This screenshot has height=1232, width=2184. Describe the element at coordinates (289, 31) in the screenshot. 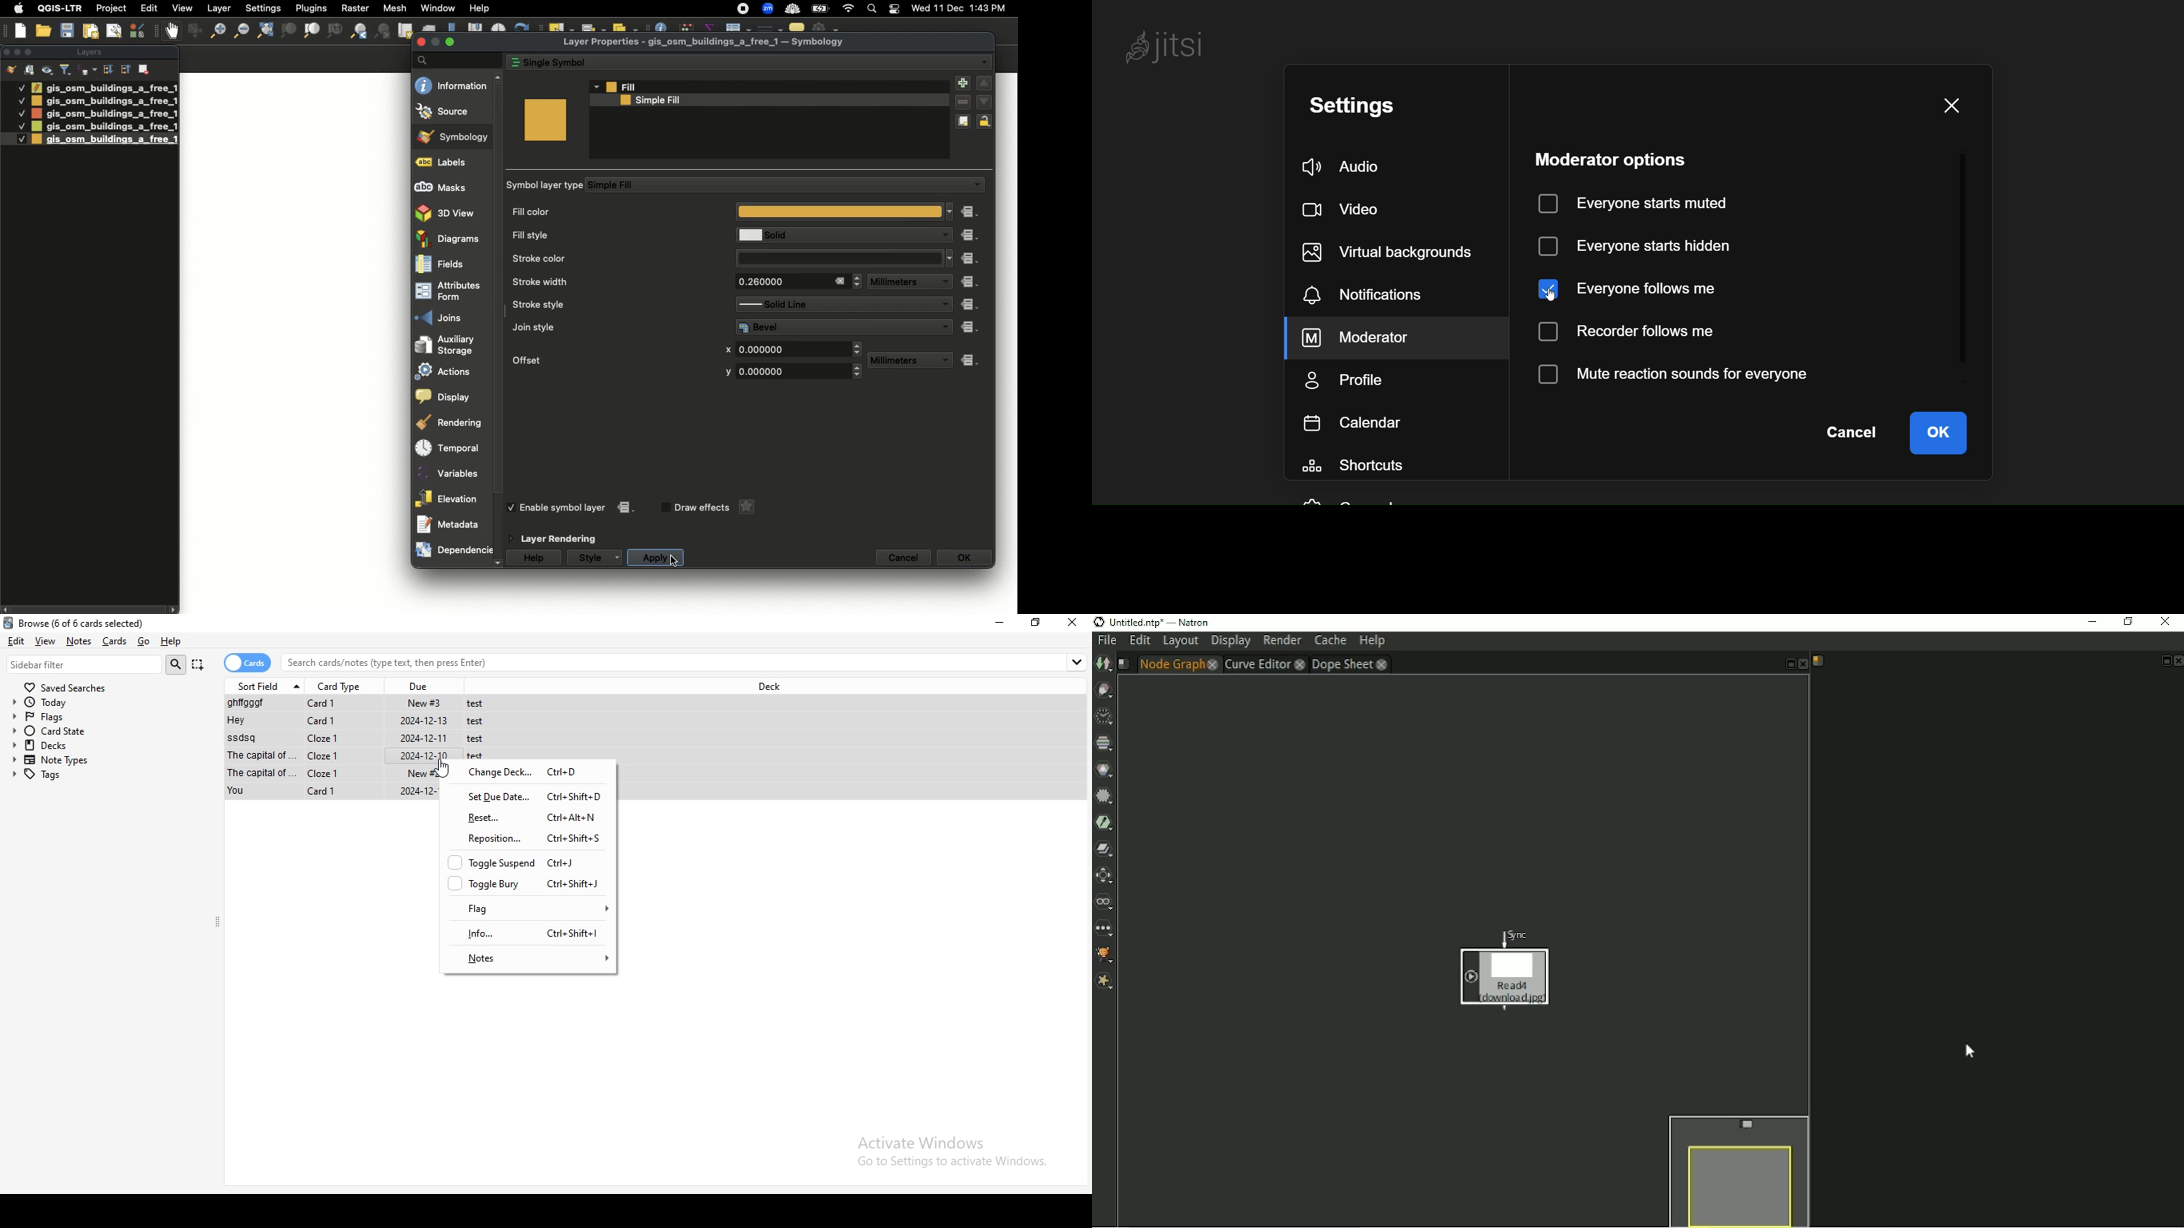

I see `Zoom to selection` at that location.